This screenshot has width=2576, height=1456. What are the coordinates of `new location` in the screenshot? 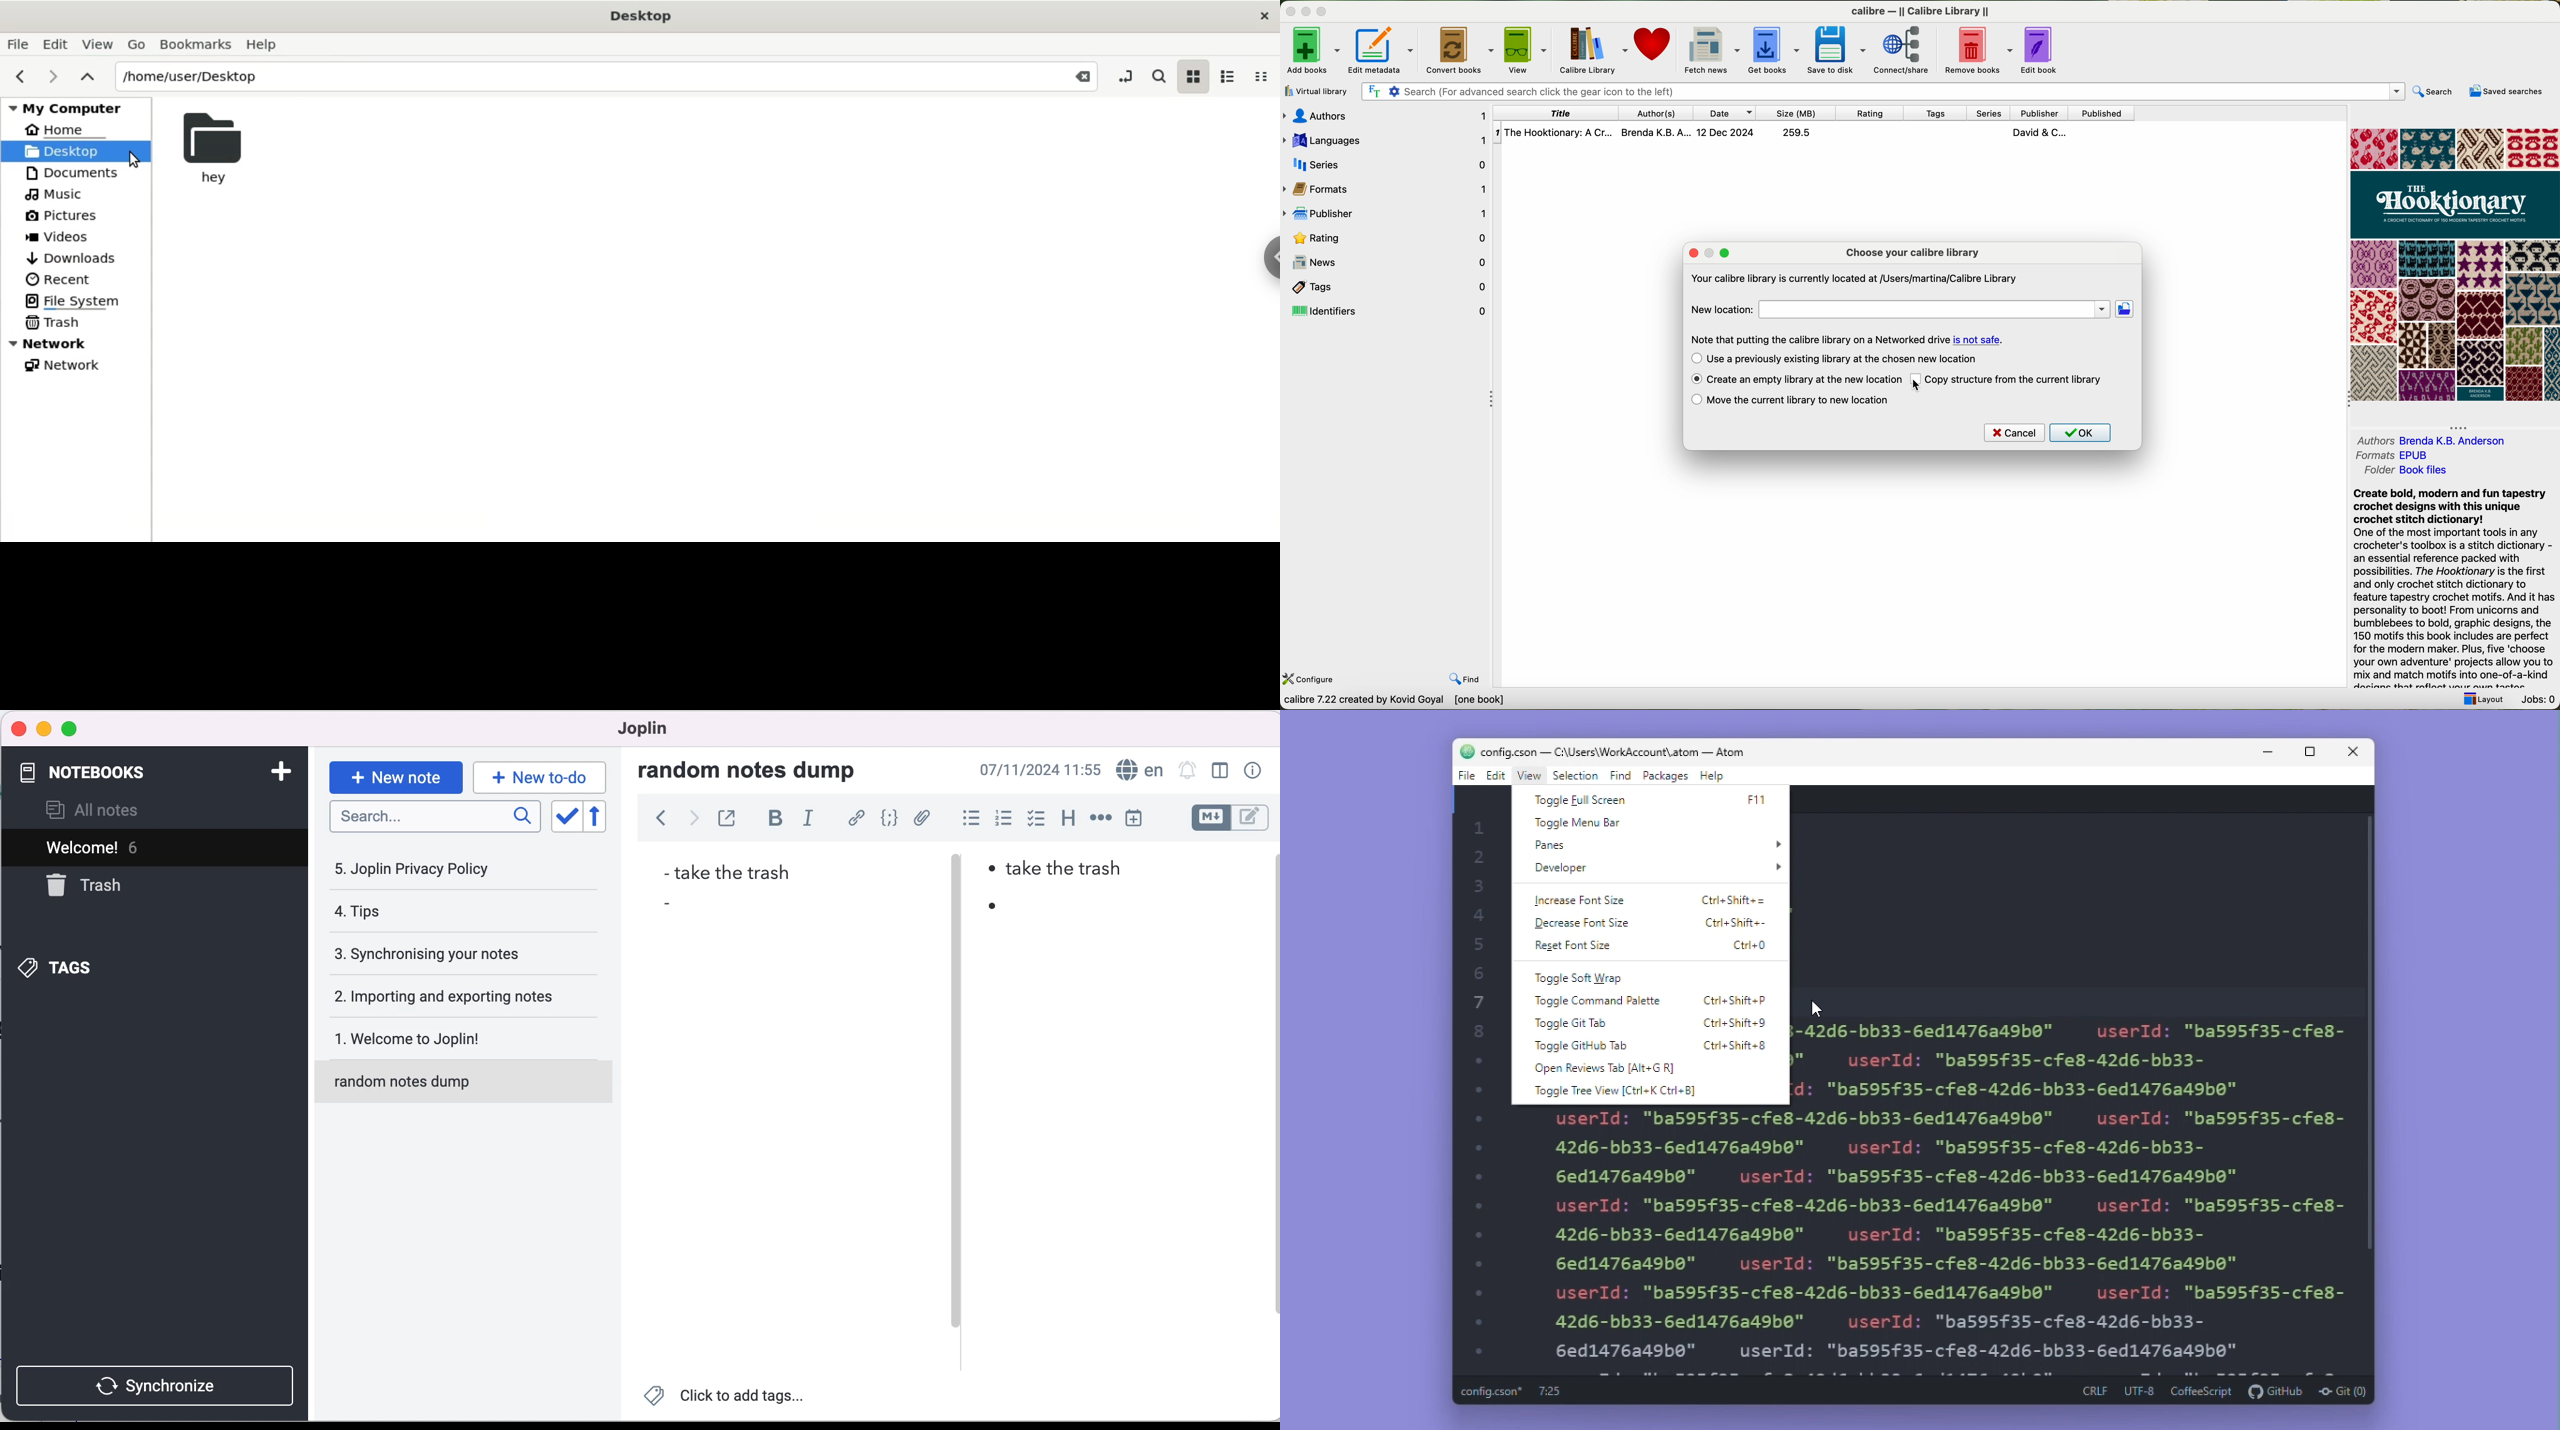 It's located at (1899, 308).